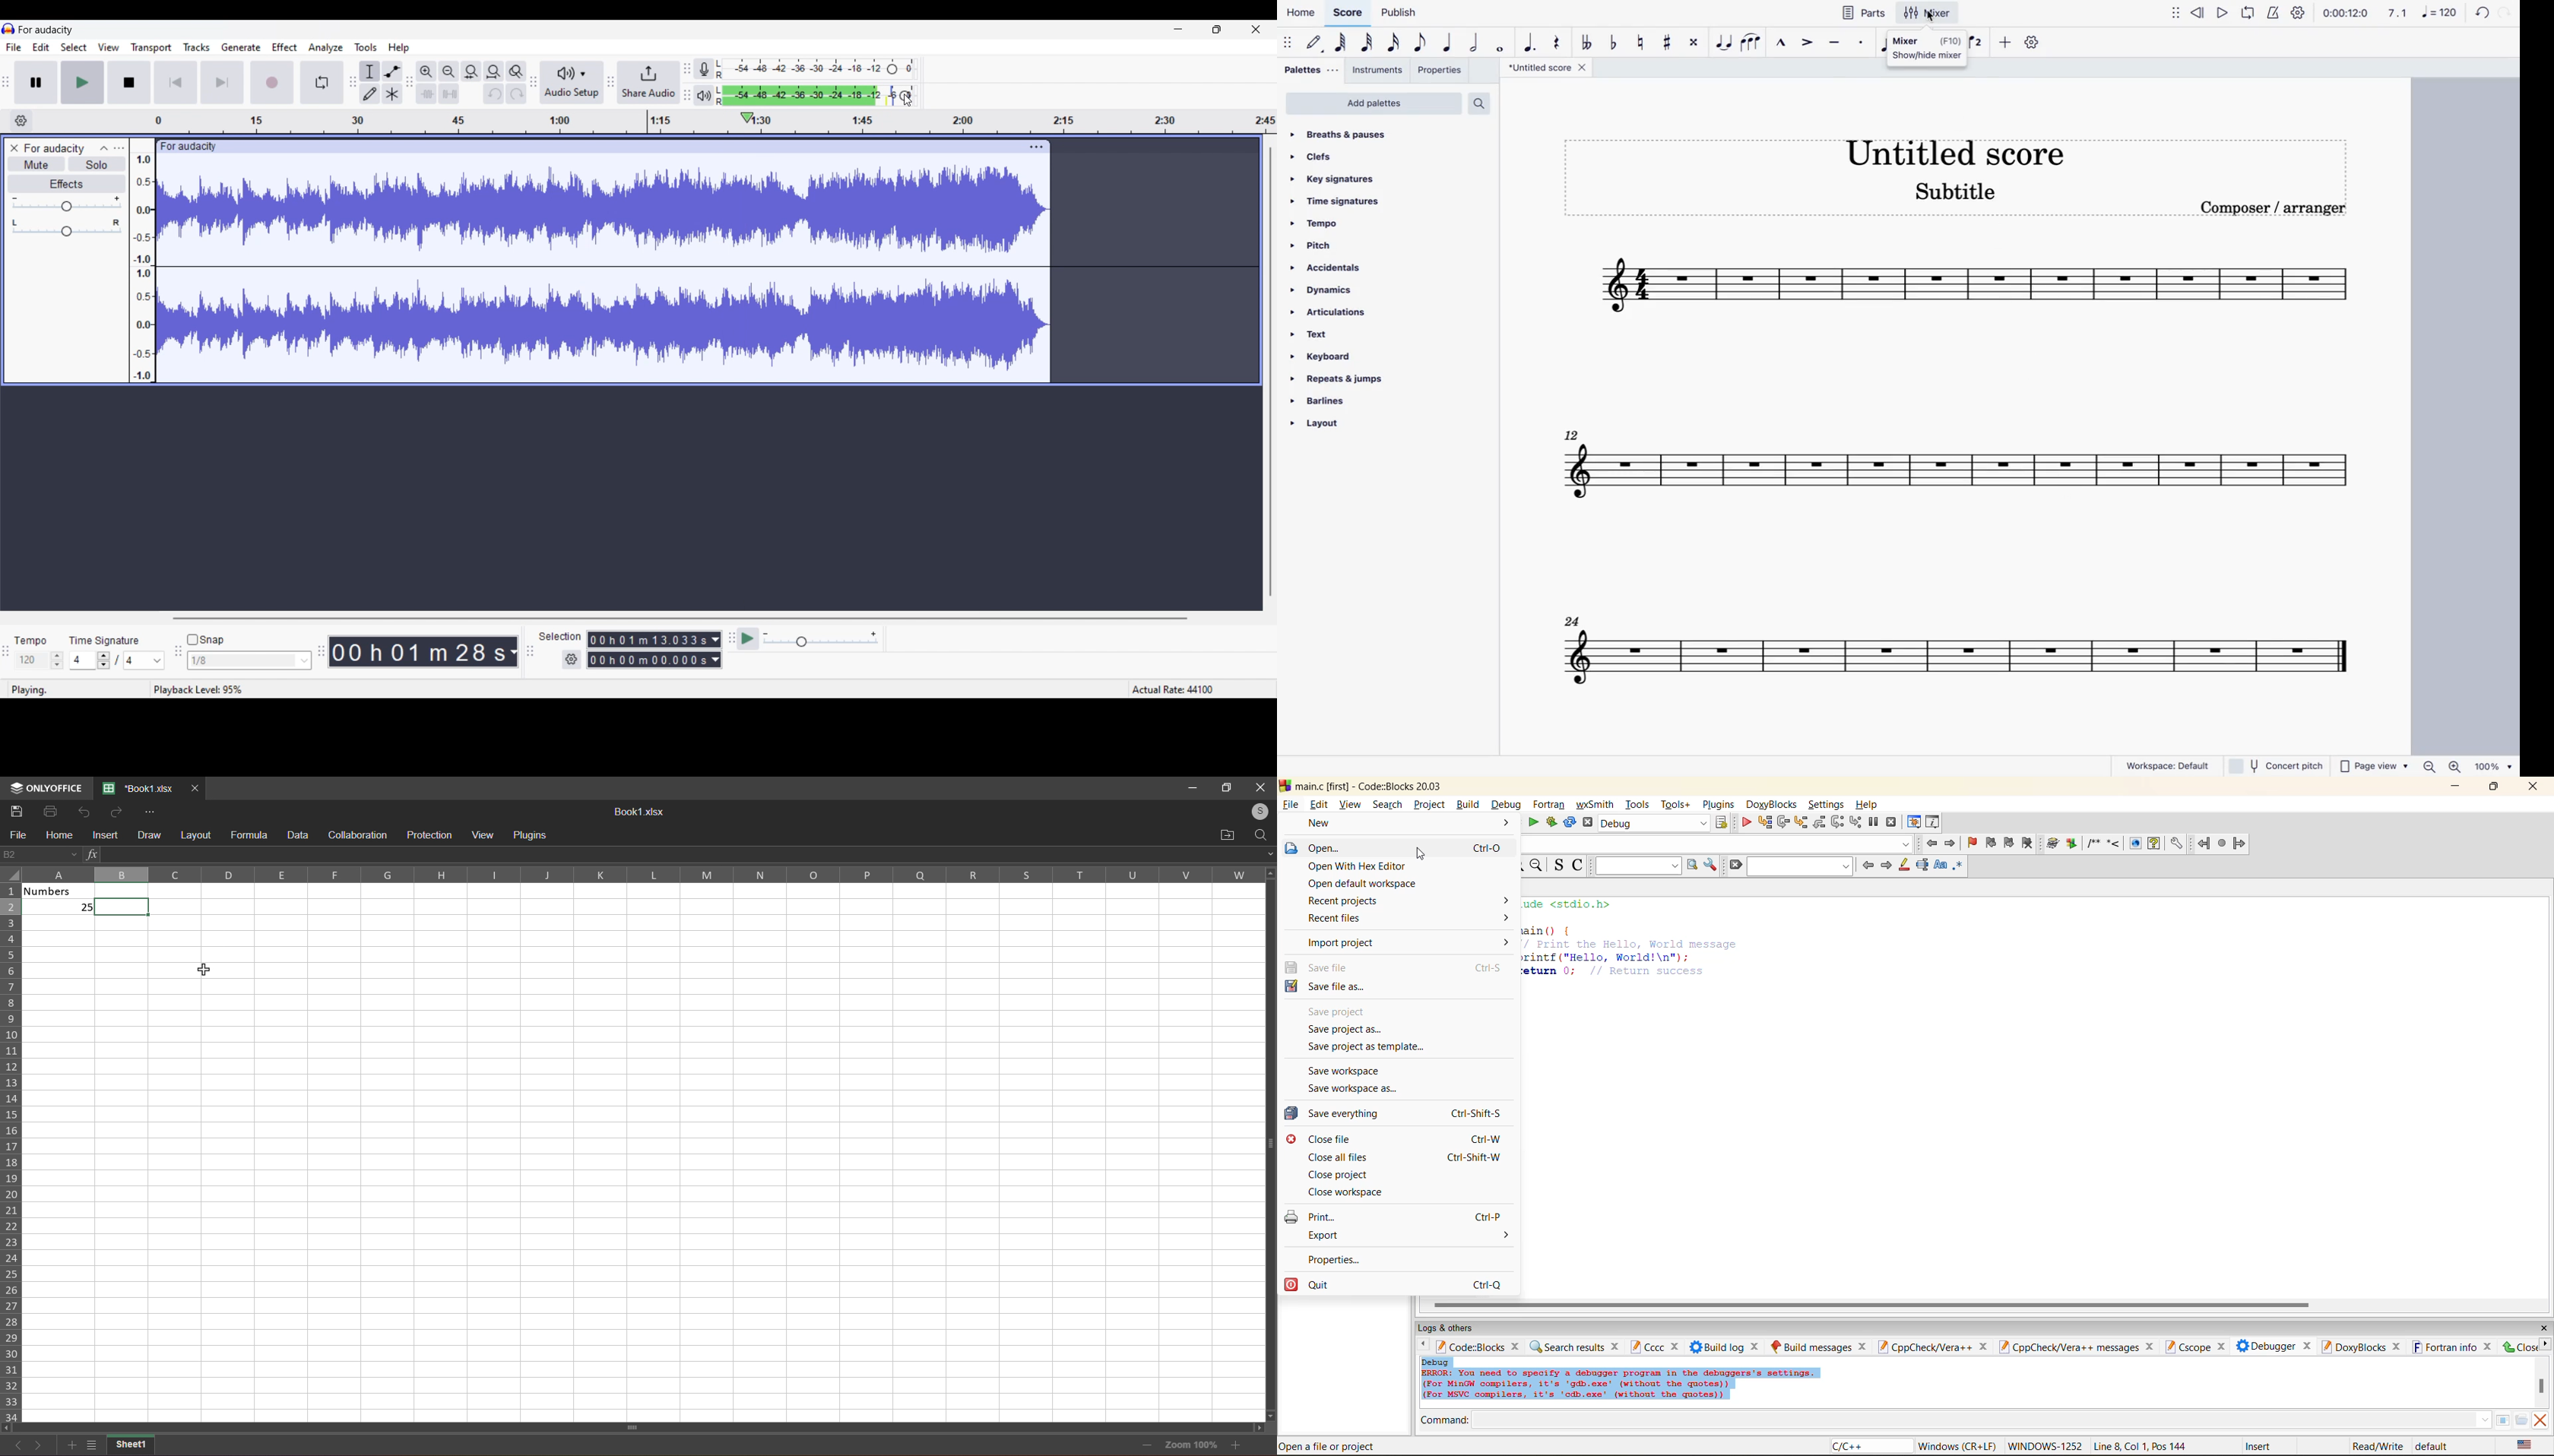 This screenshot has width=2576, height=1456. I want to click on cppcheck/vera++, so click(1923, 1348).